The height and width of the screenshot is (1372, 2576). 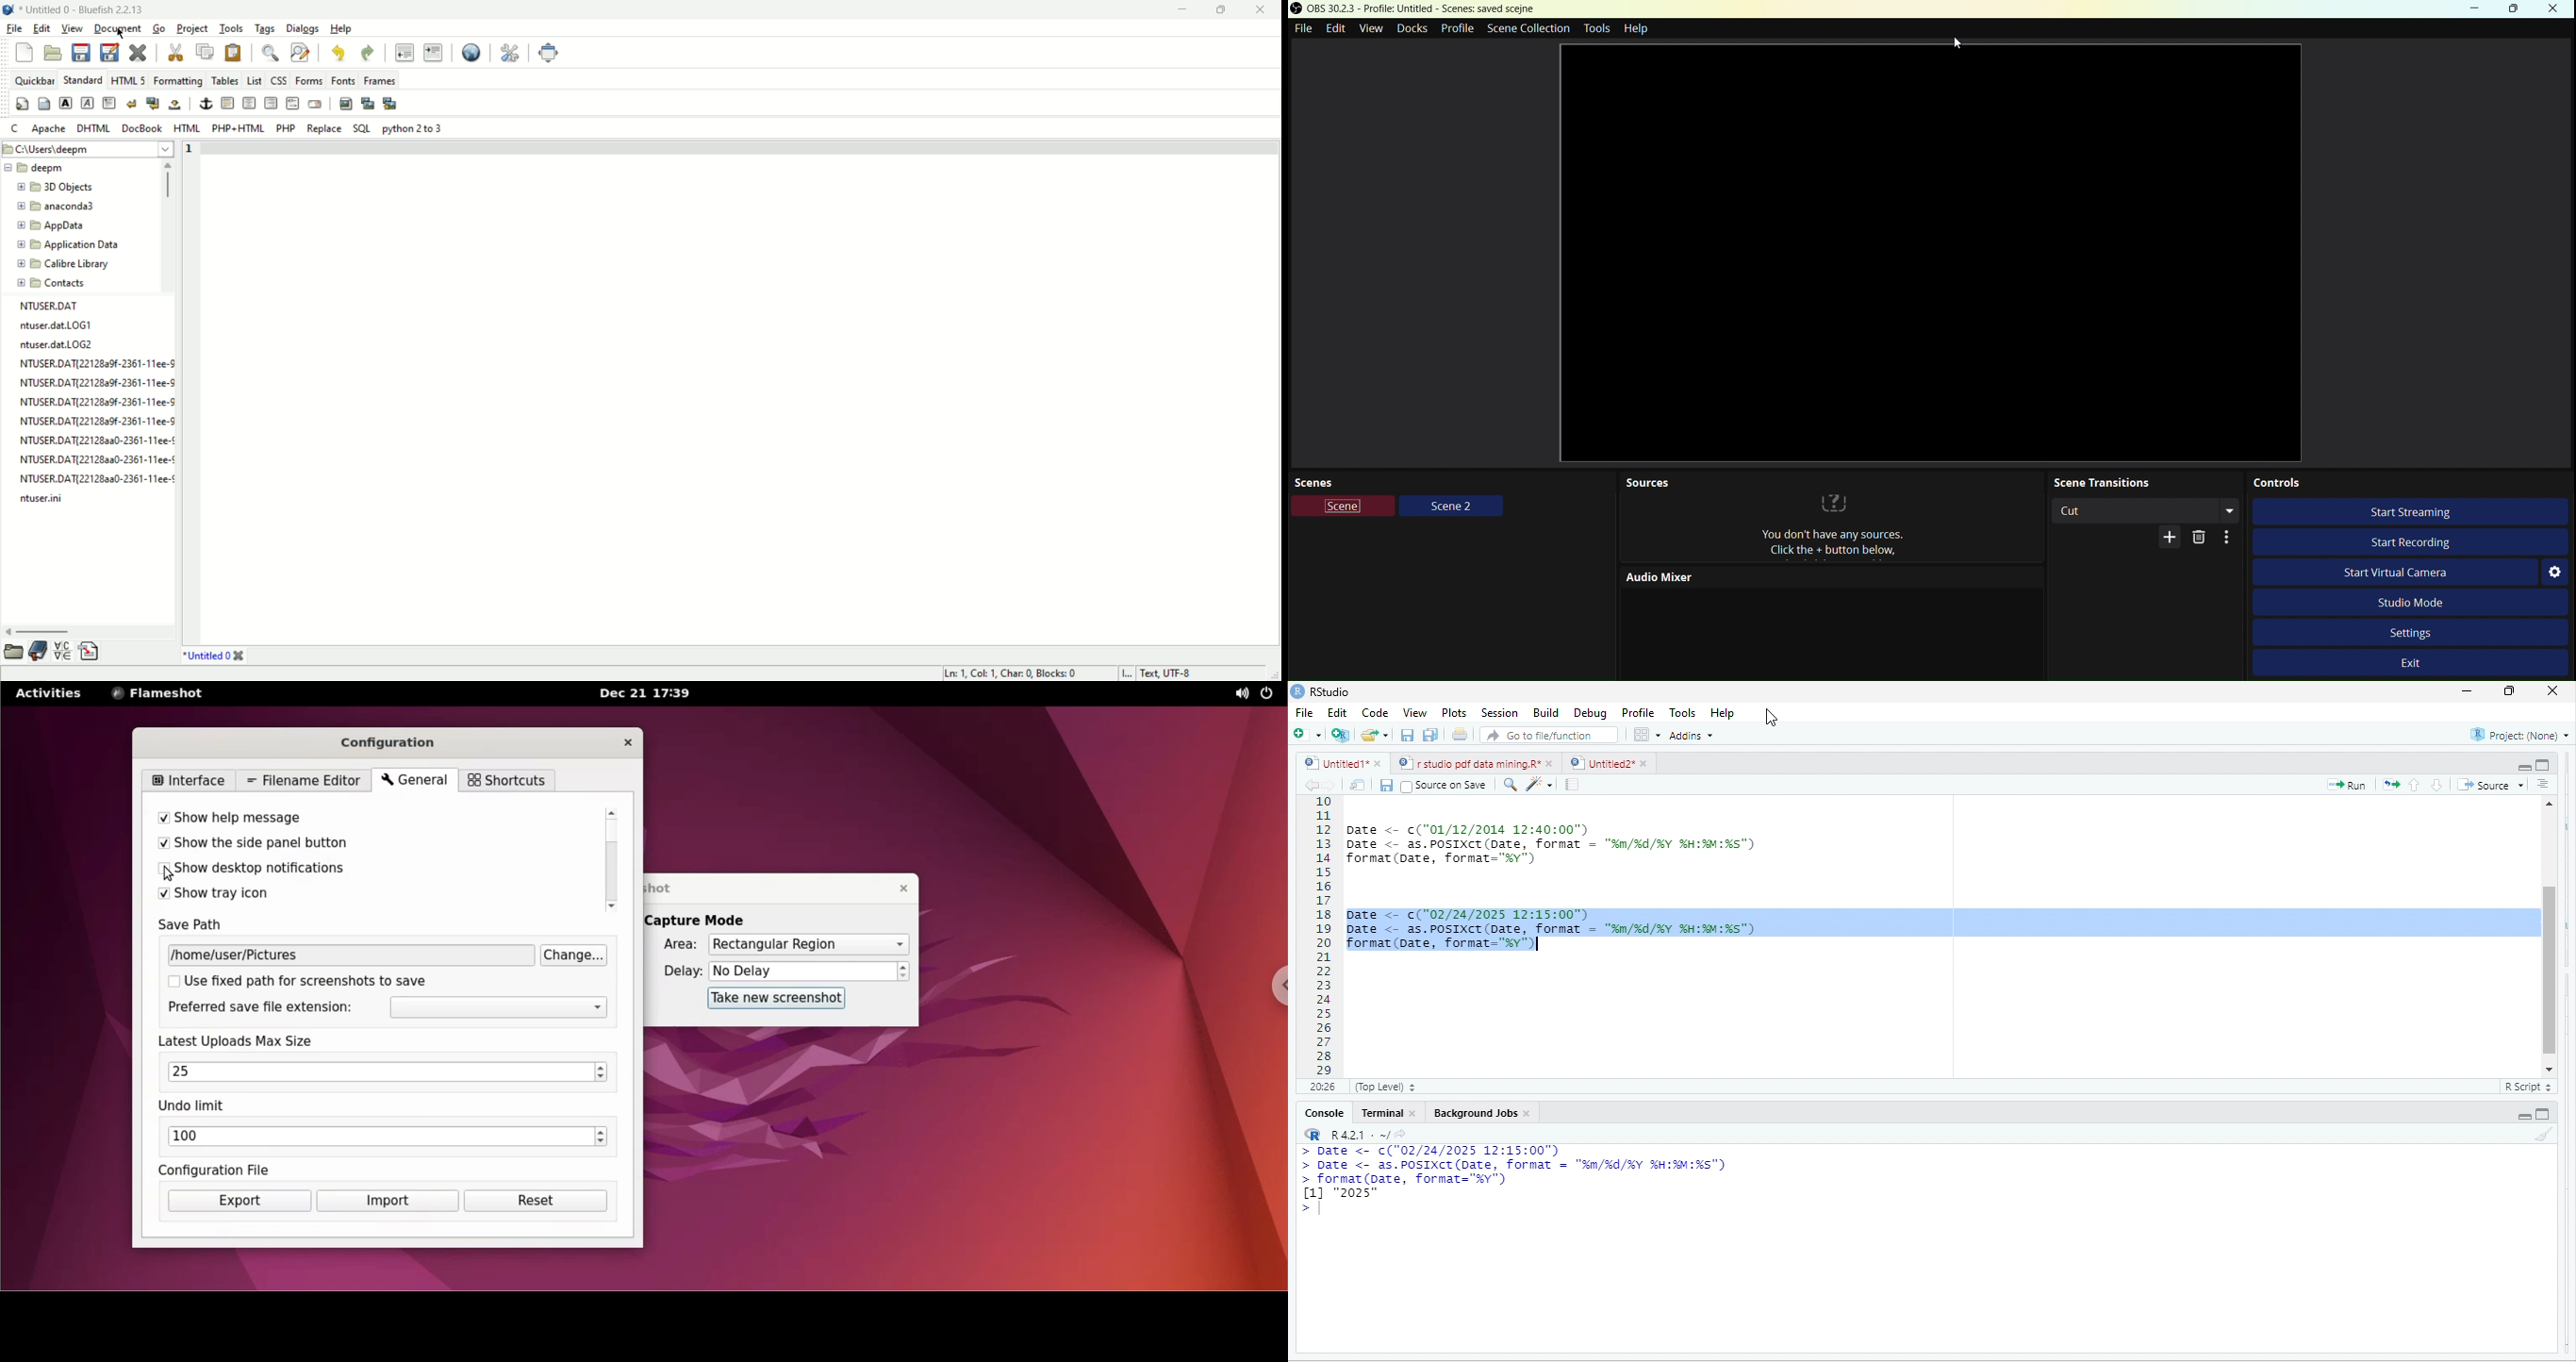 What do you see at coordinates (1413, 29) in the screenshot?
I see `Docks` at bounding box center [1413, 29].